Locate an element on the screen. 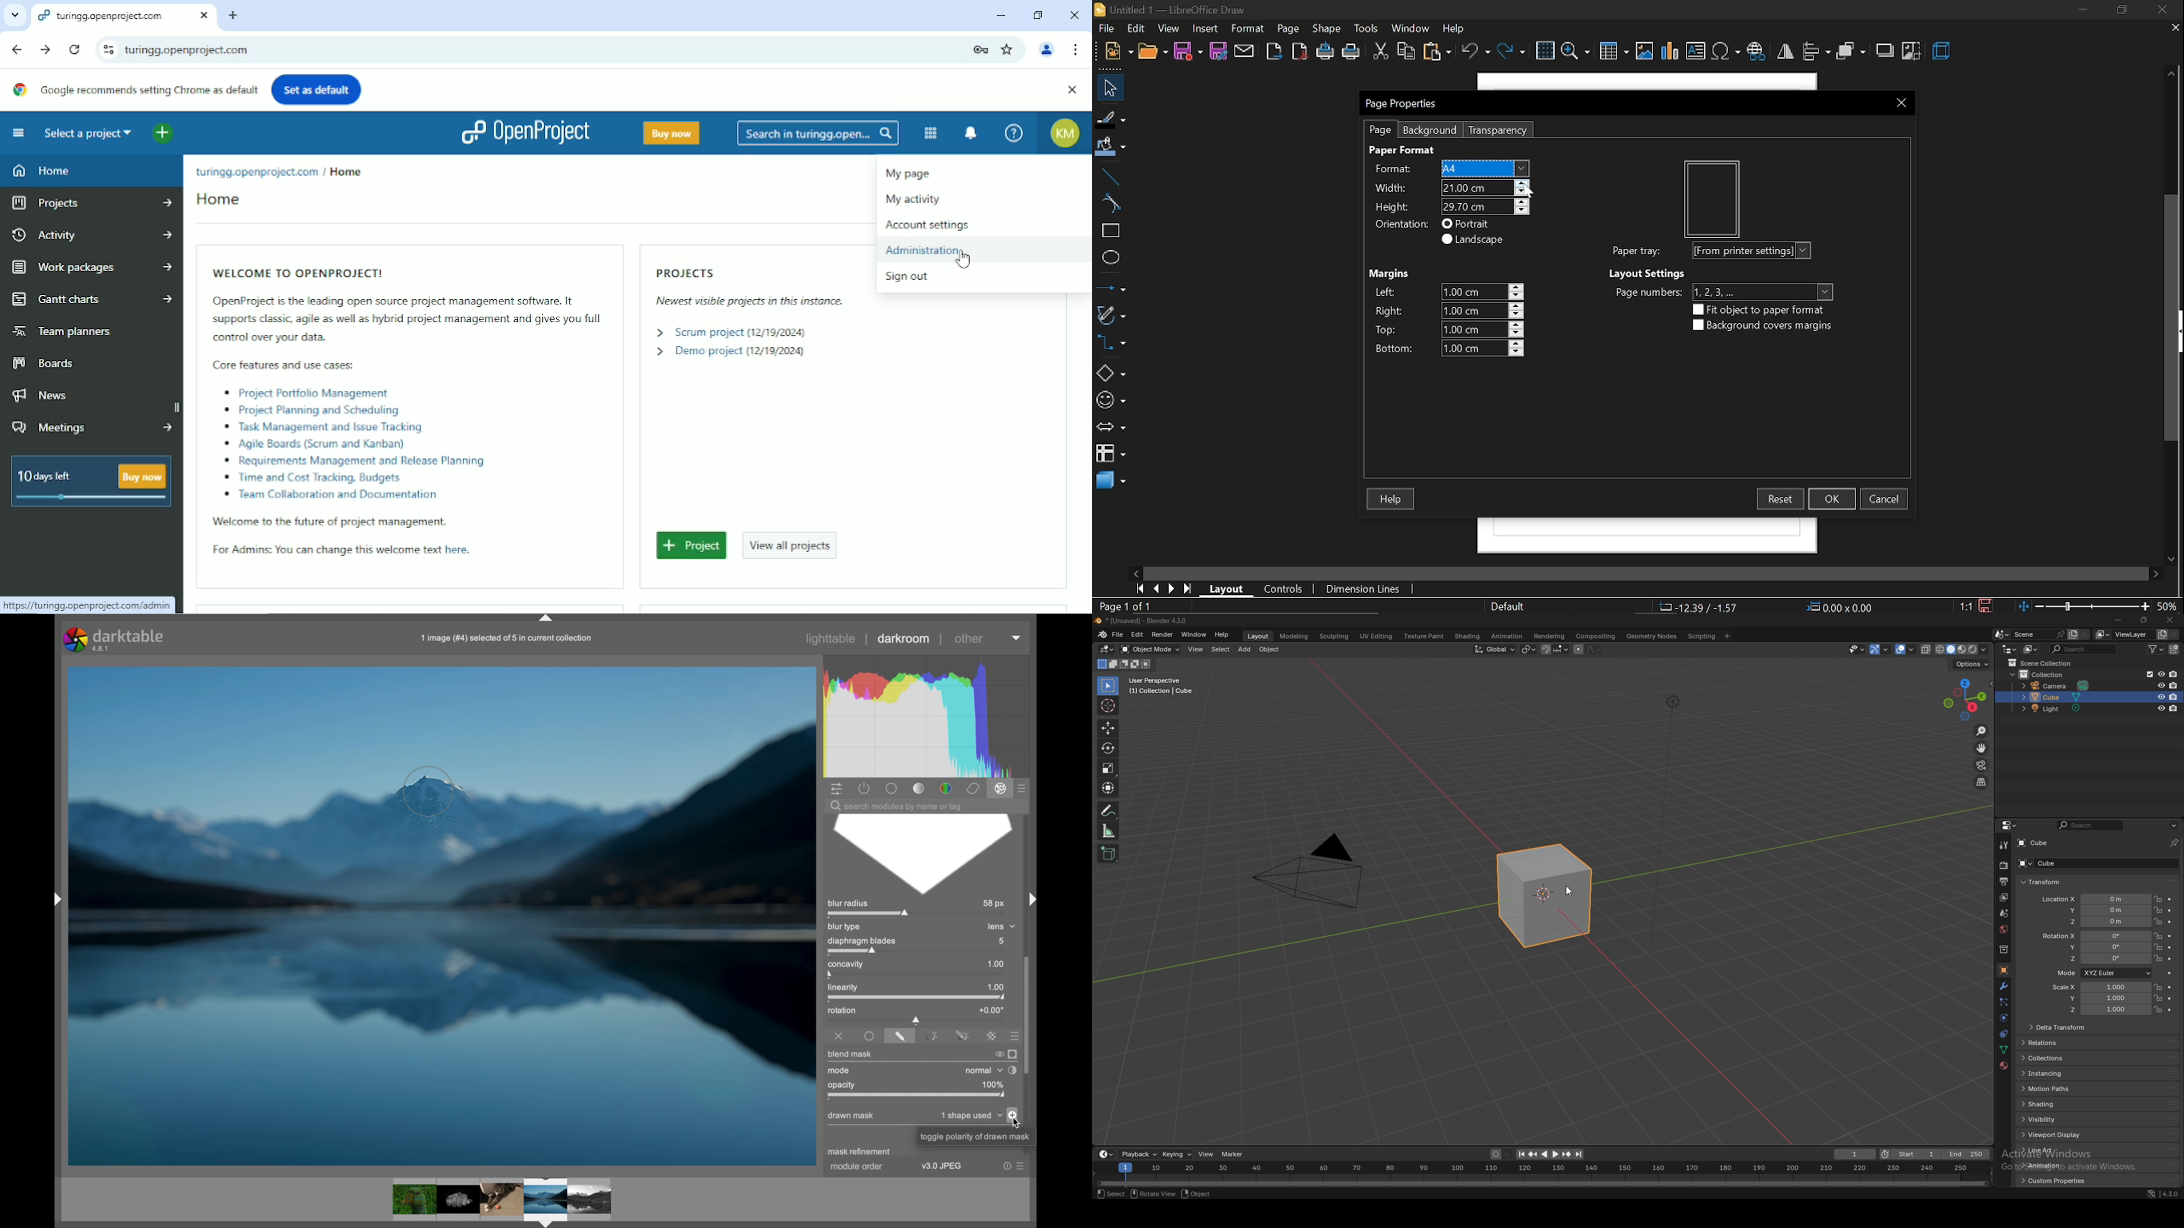  tone is located at coordinates (919, 788).